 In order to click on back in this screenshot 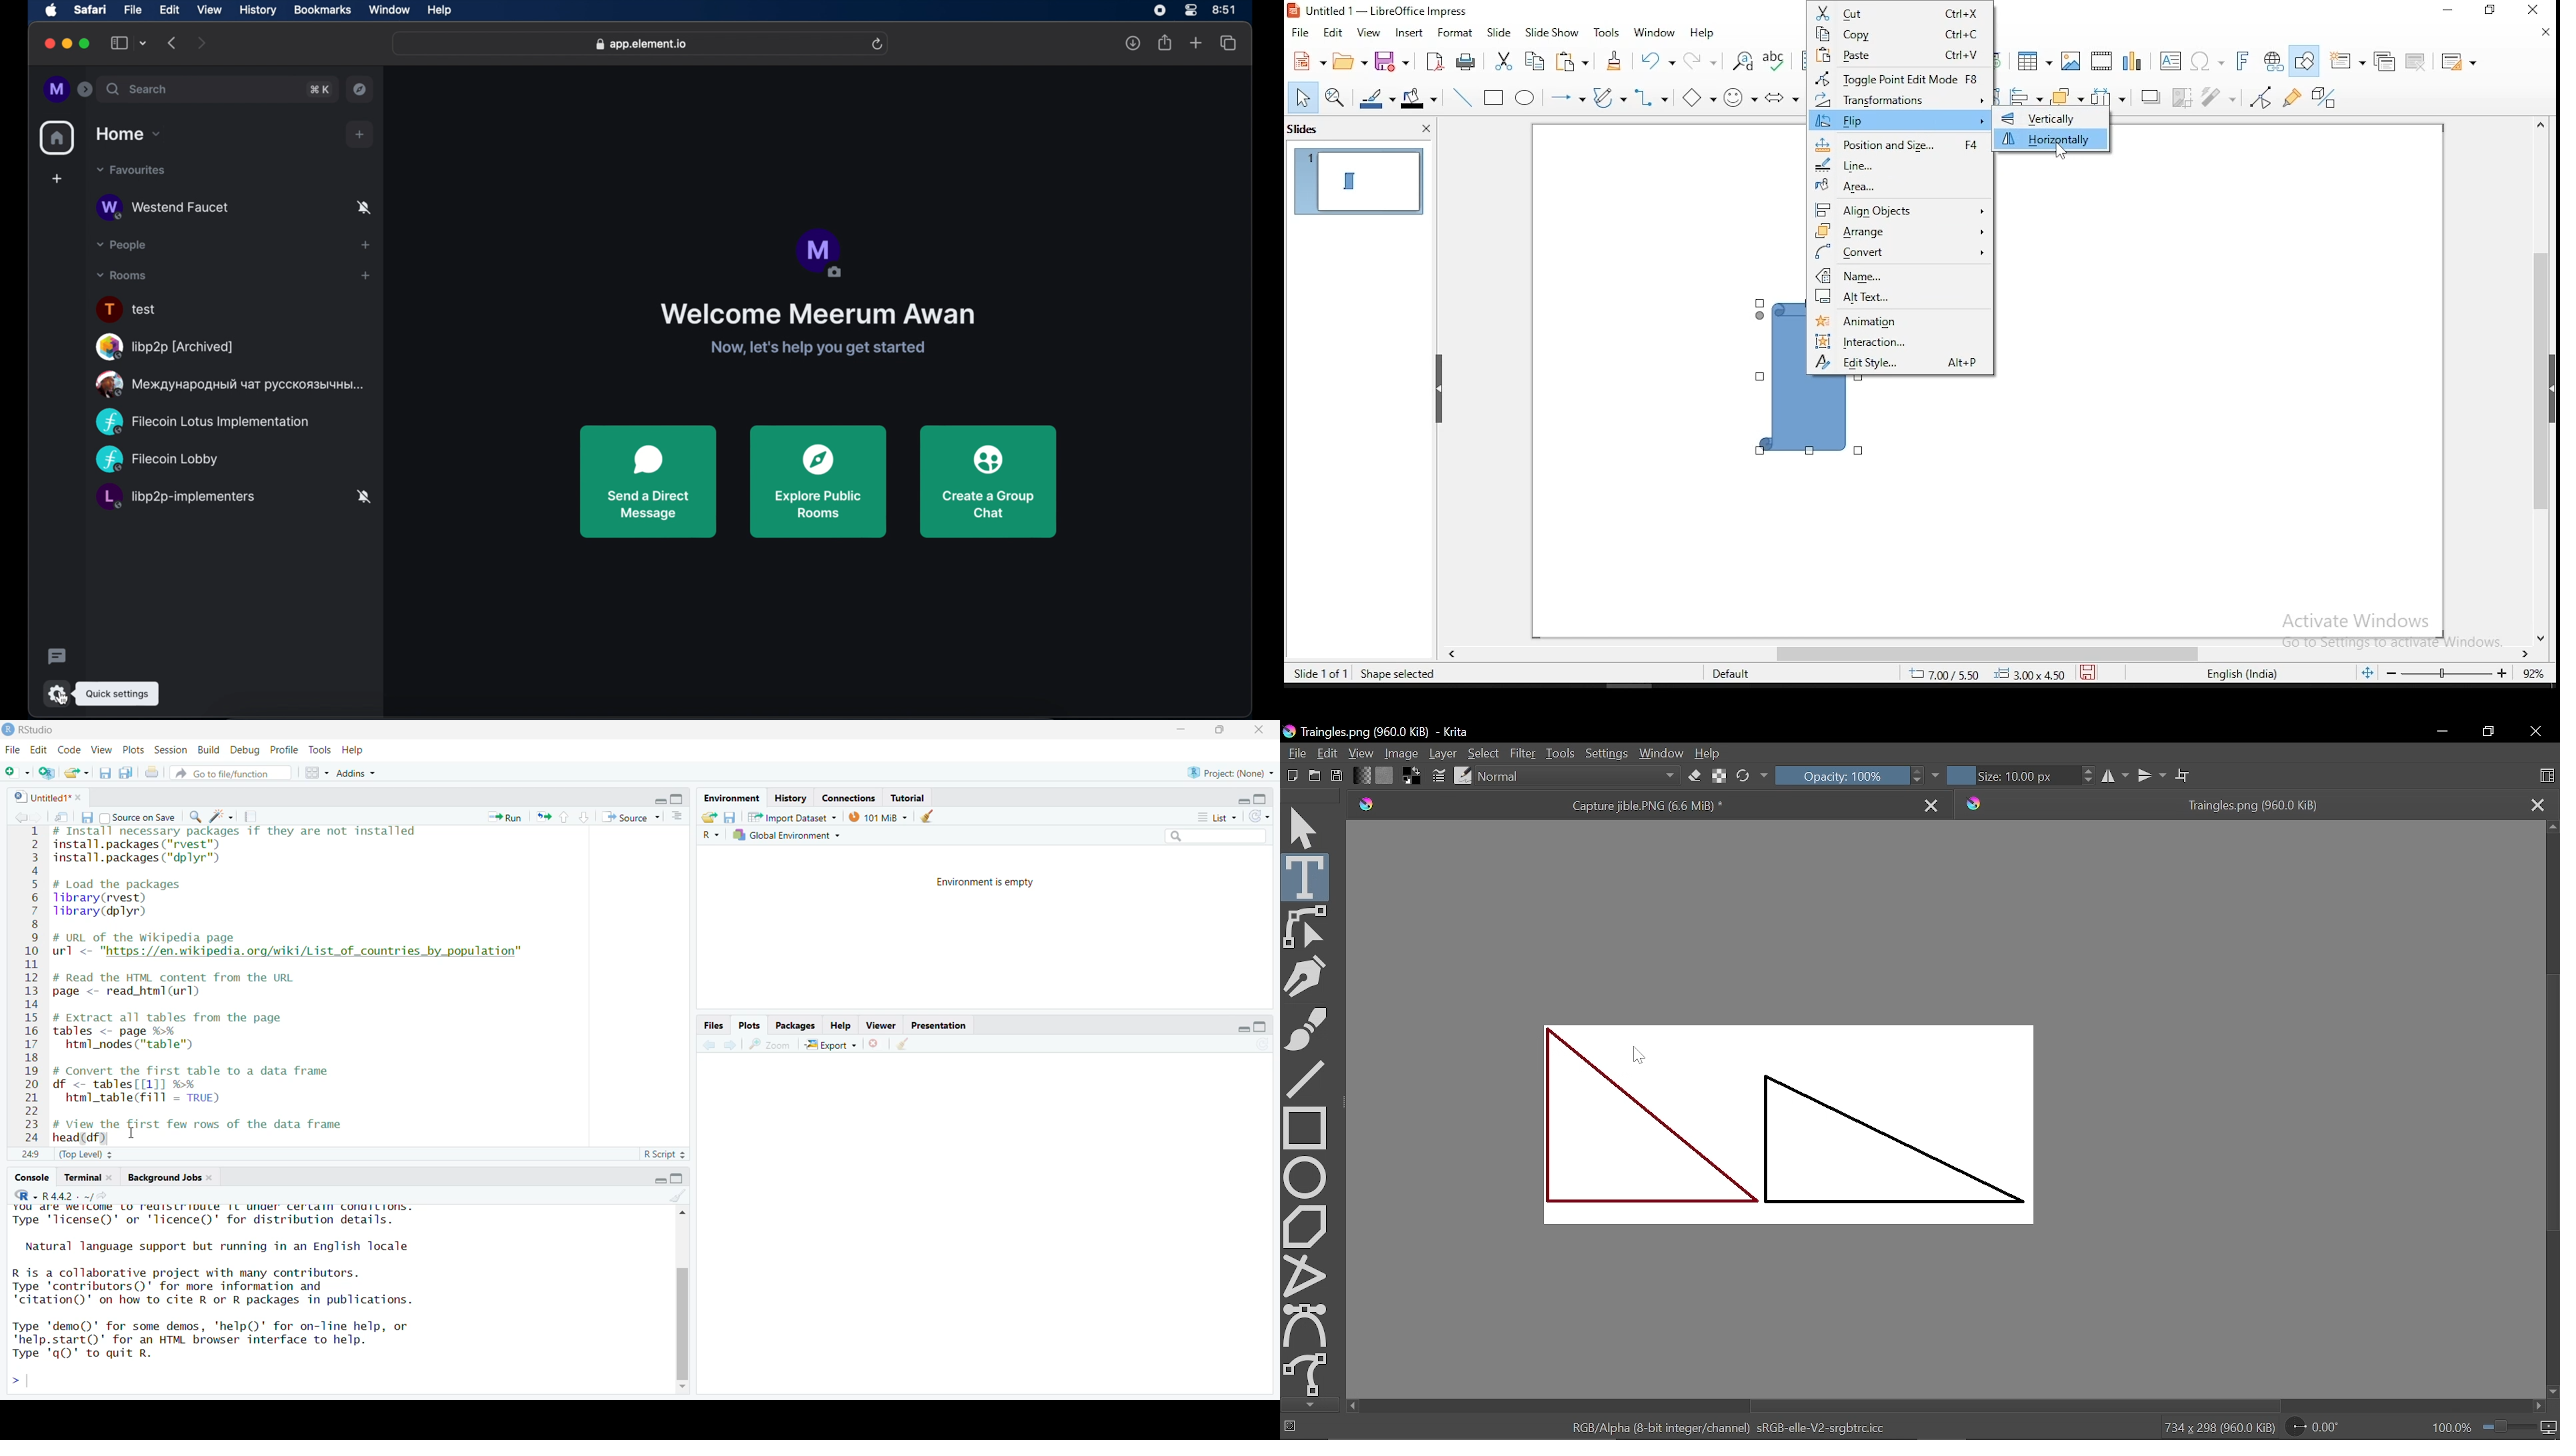, I will do `click(22, 817)`.